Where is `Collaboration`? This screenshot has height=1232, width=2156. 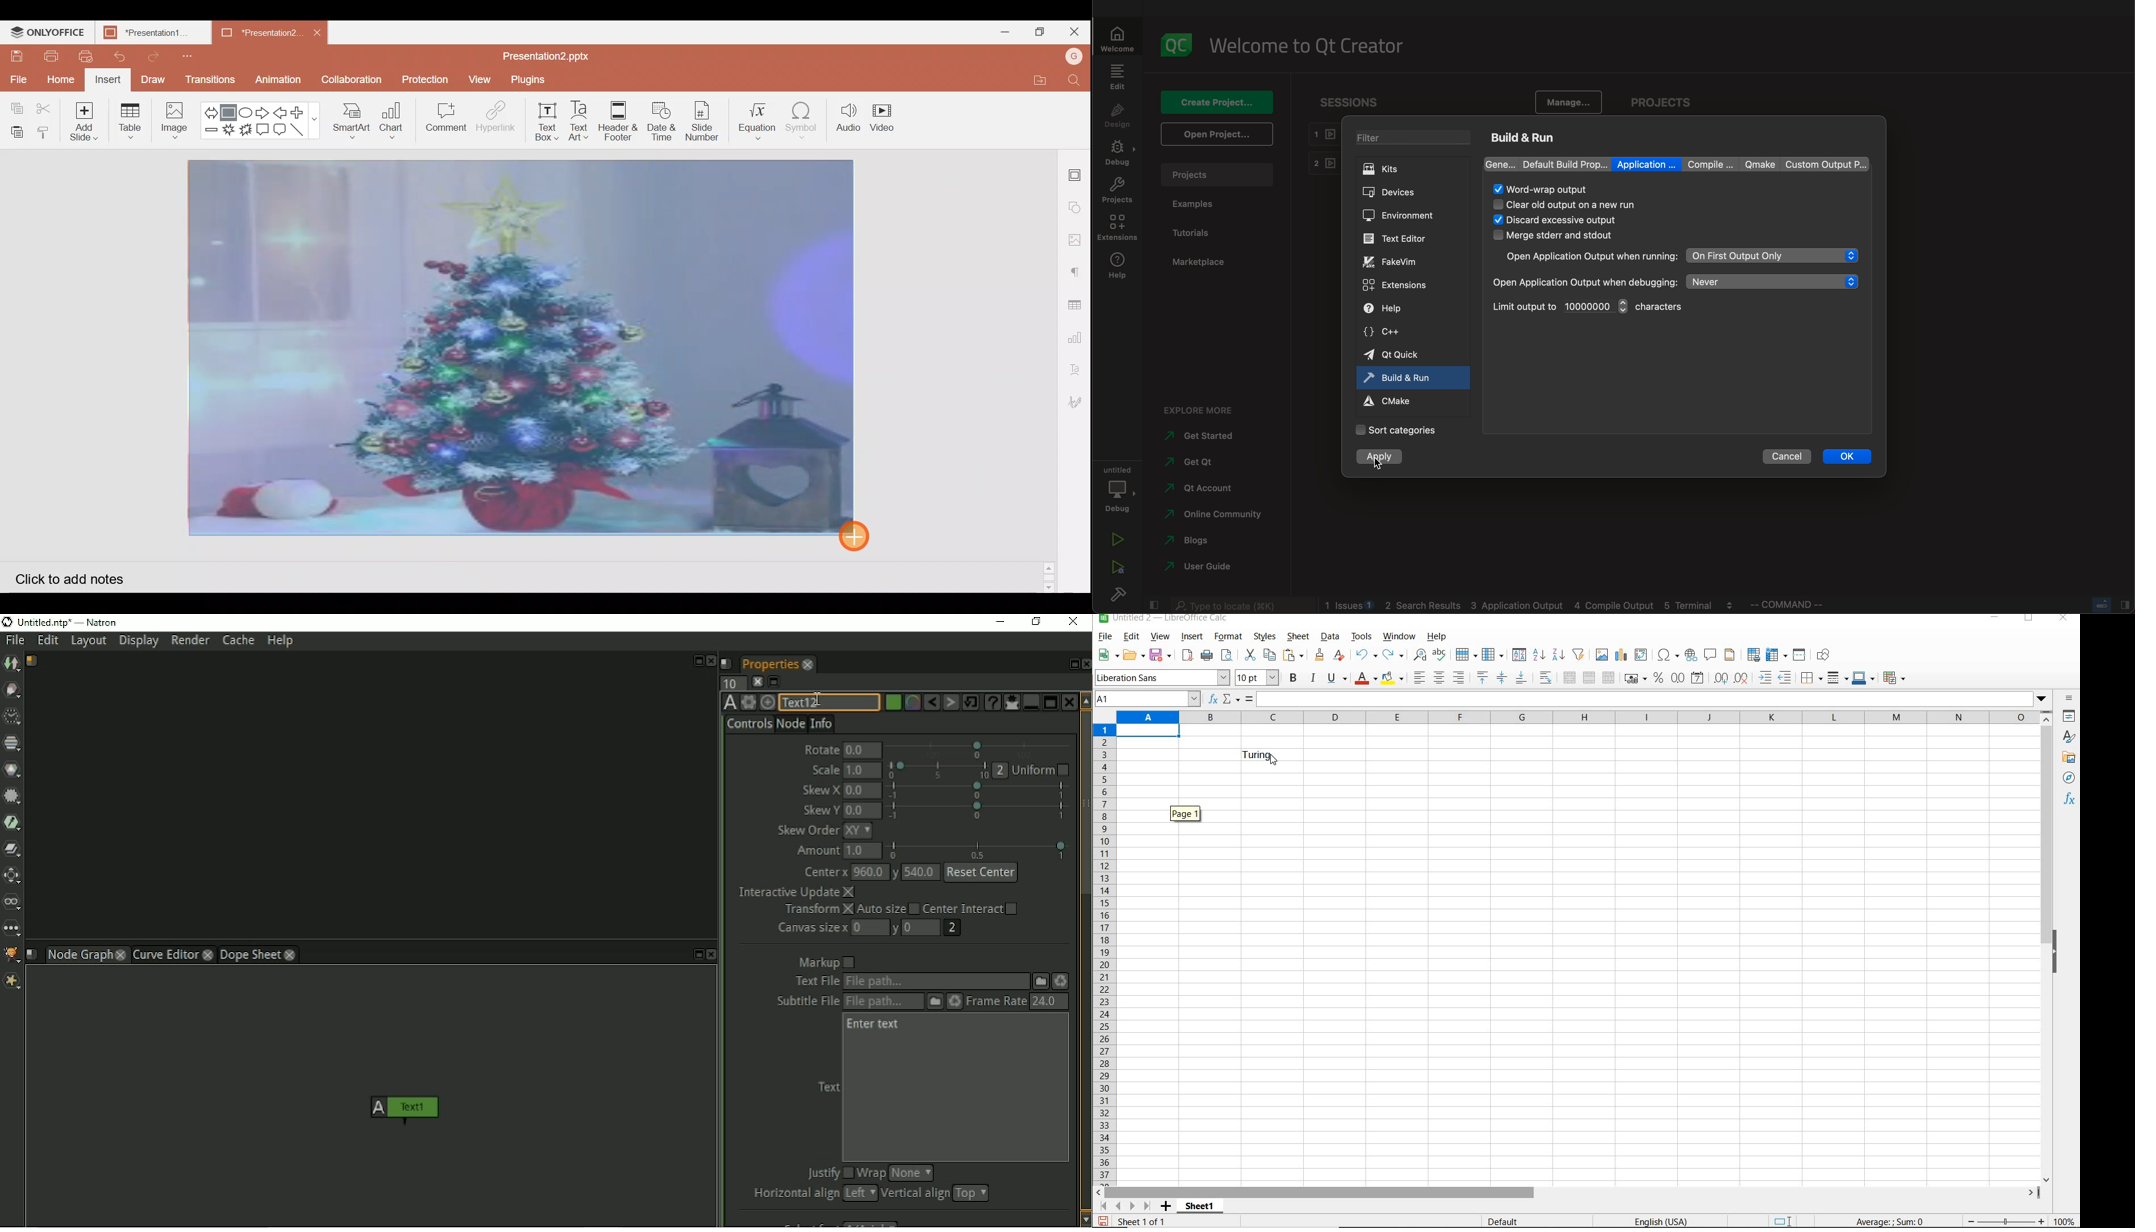 Collaboration is located at coordinates (352, 80).